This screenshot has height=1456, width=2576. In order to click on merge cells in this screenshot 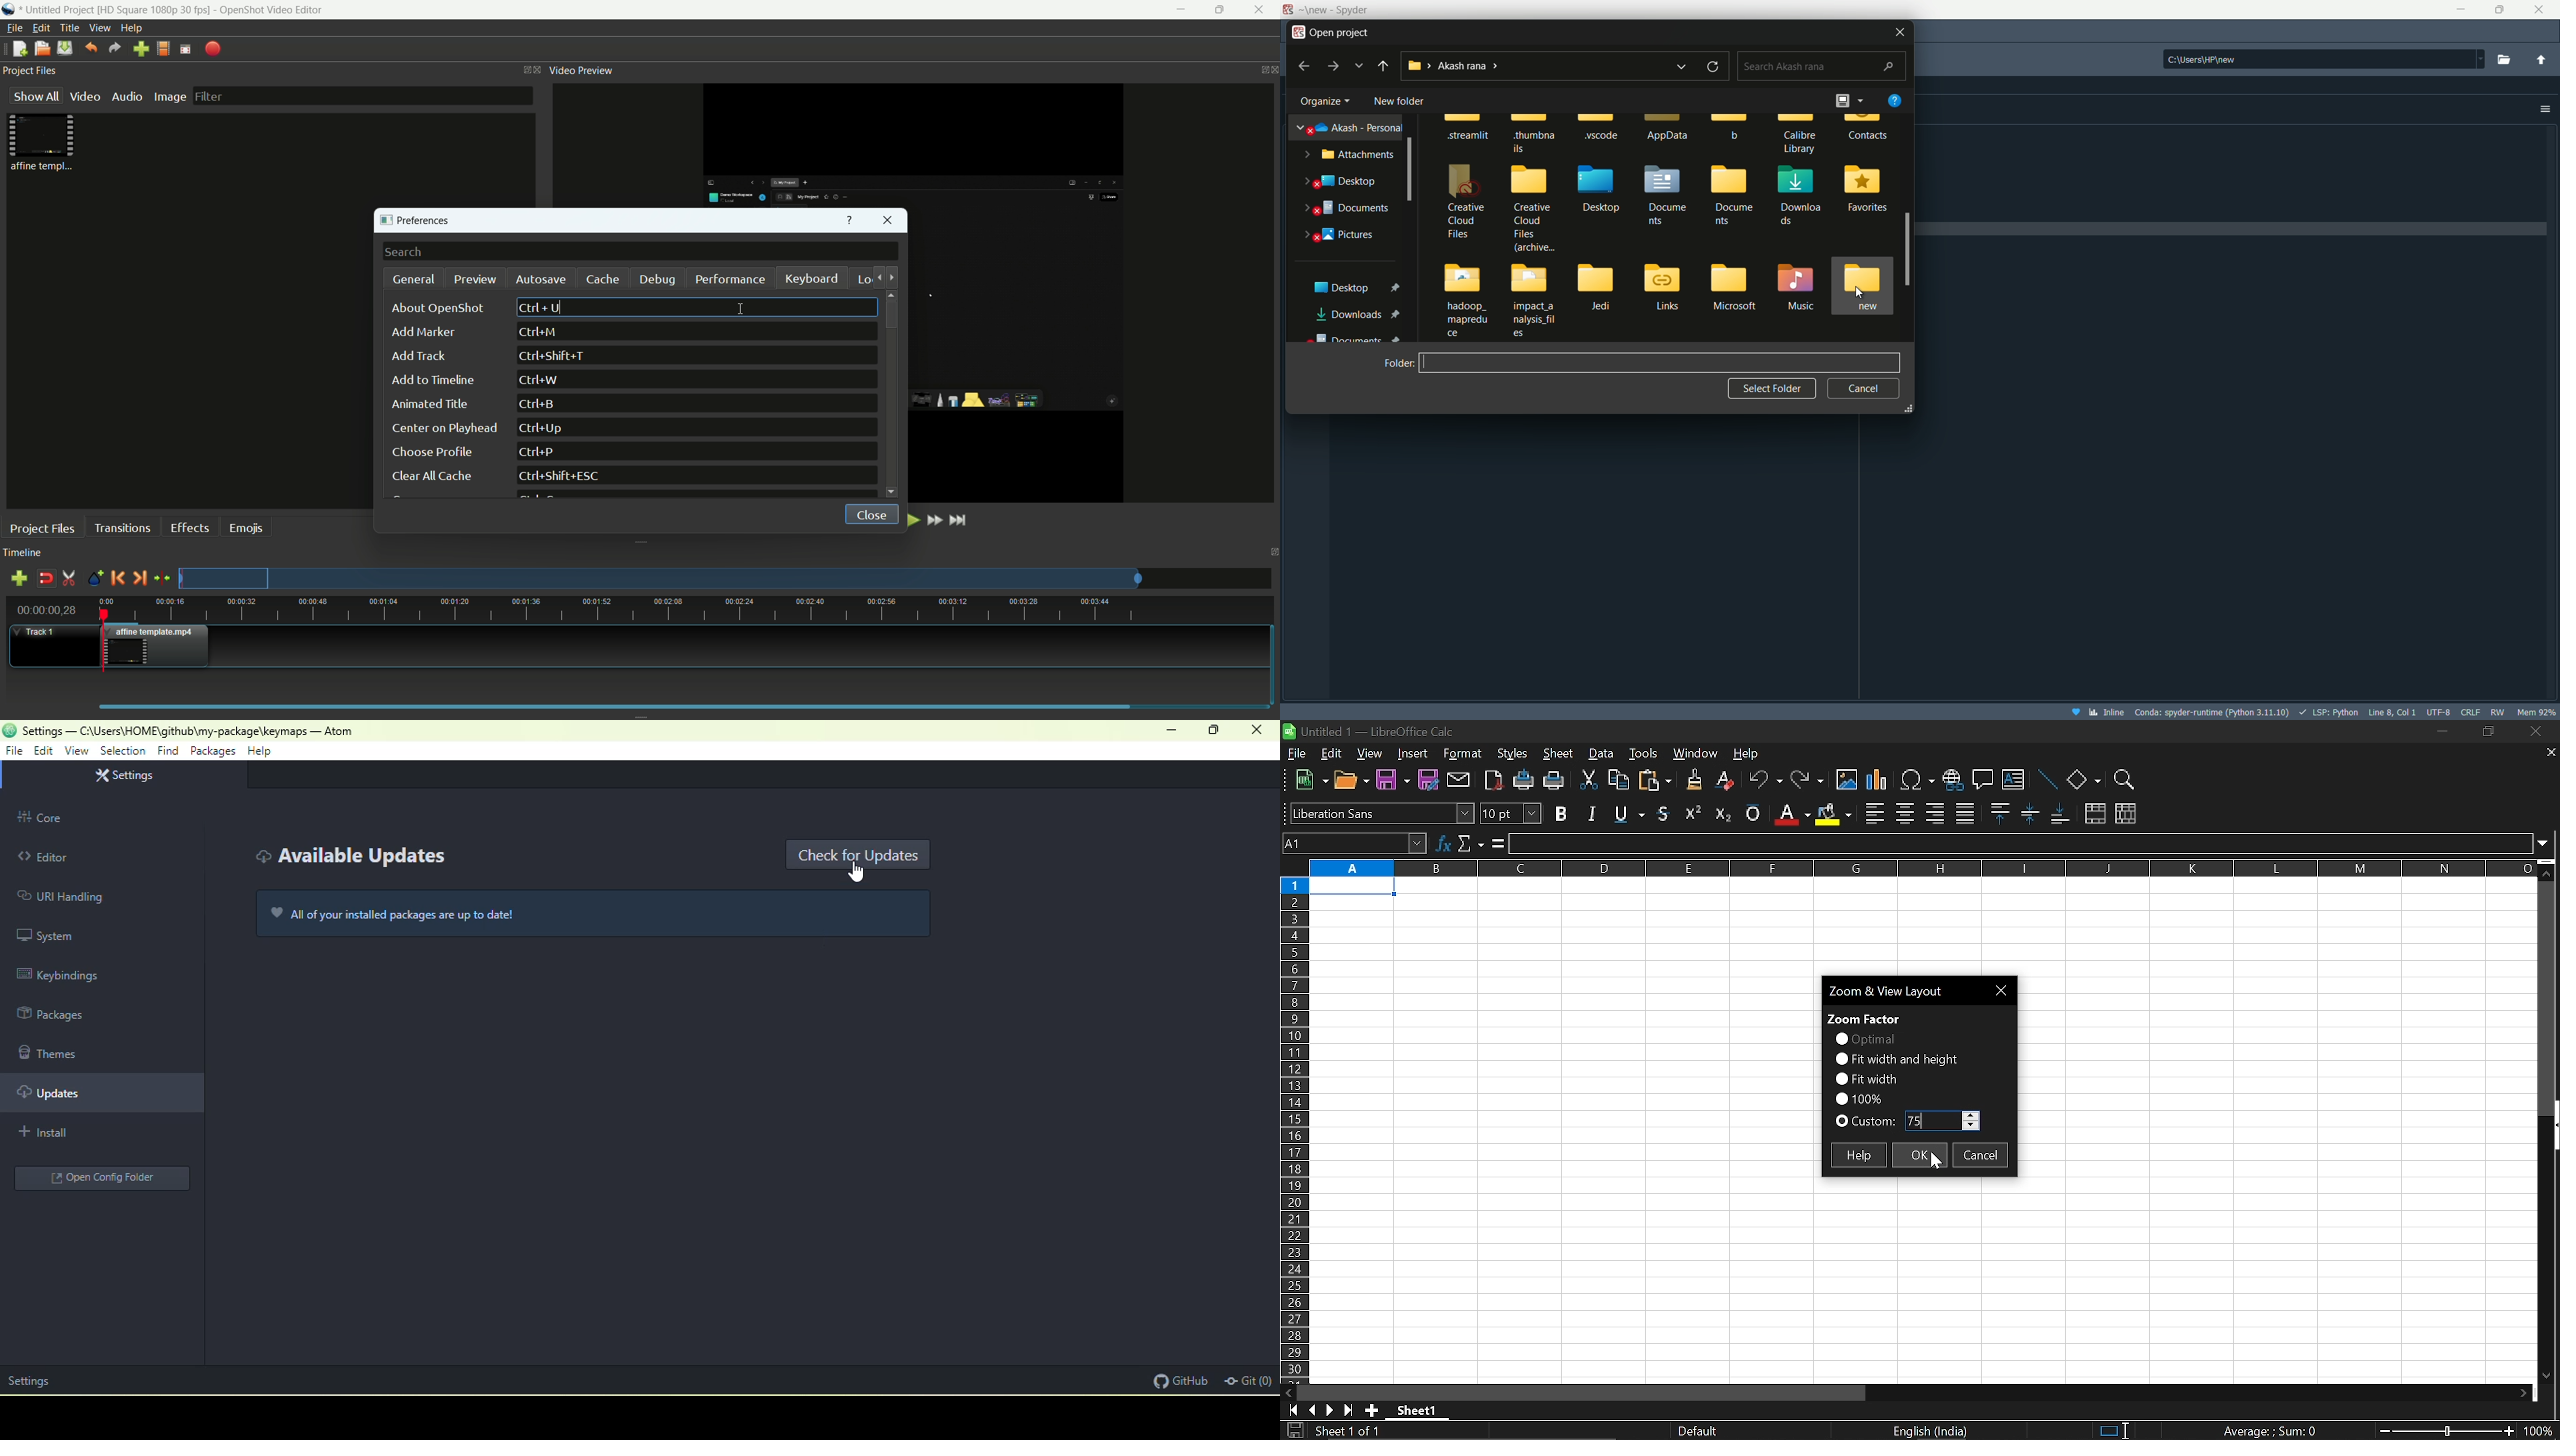, I will do `click(2095, 815)`.